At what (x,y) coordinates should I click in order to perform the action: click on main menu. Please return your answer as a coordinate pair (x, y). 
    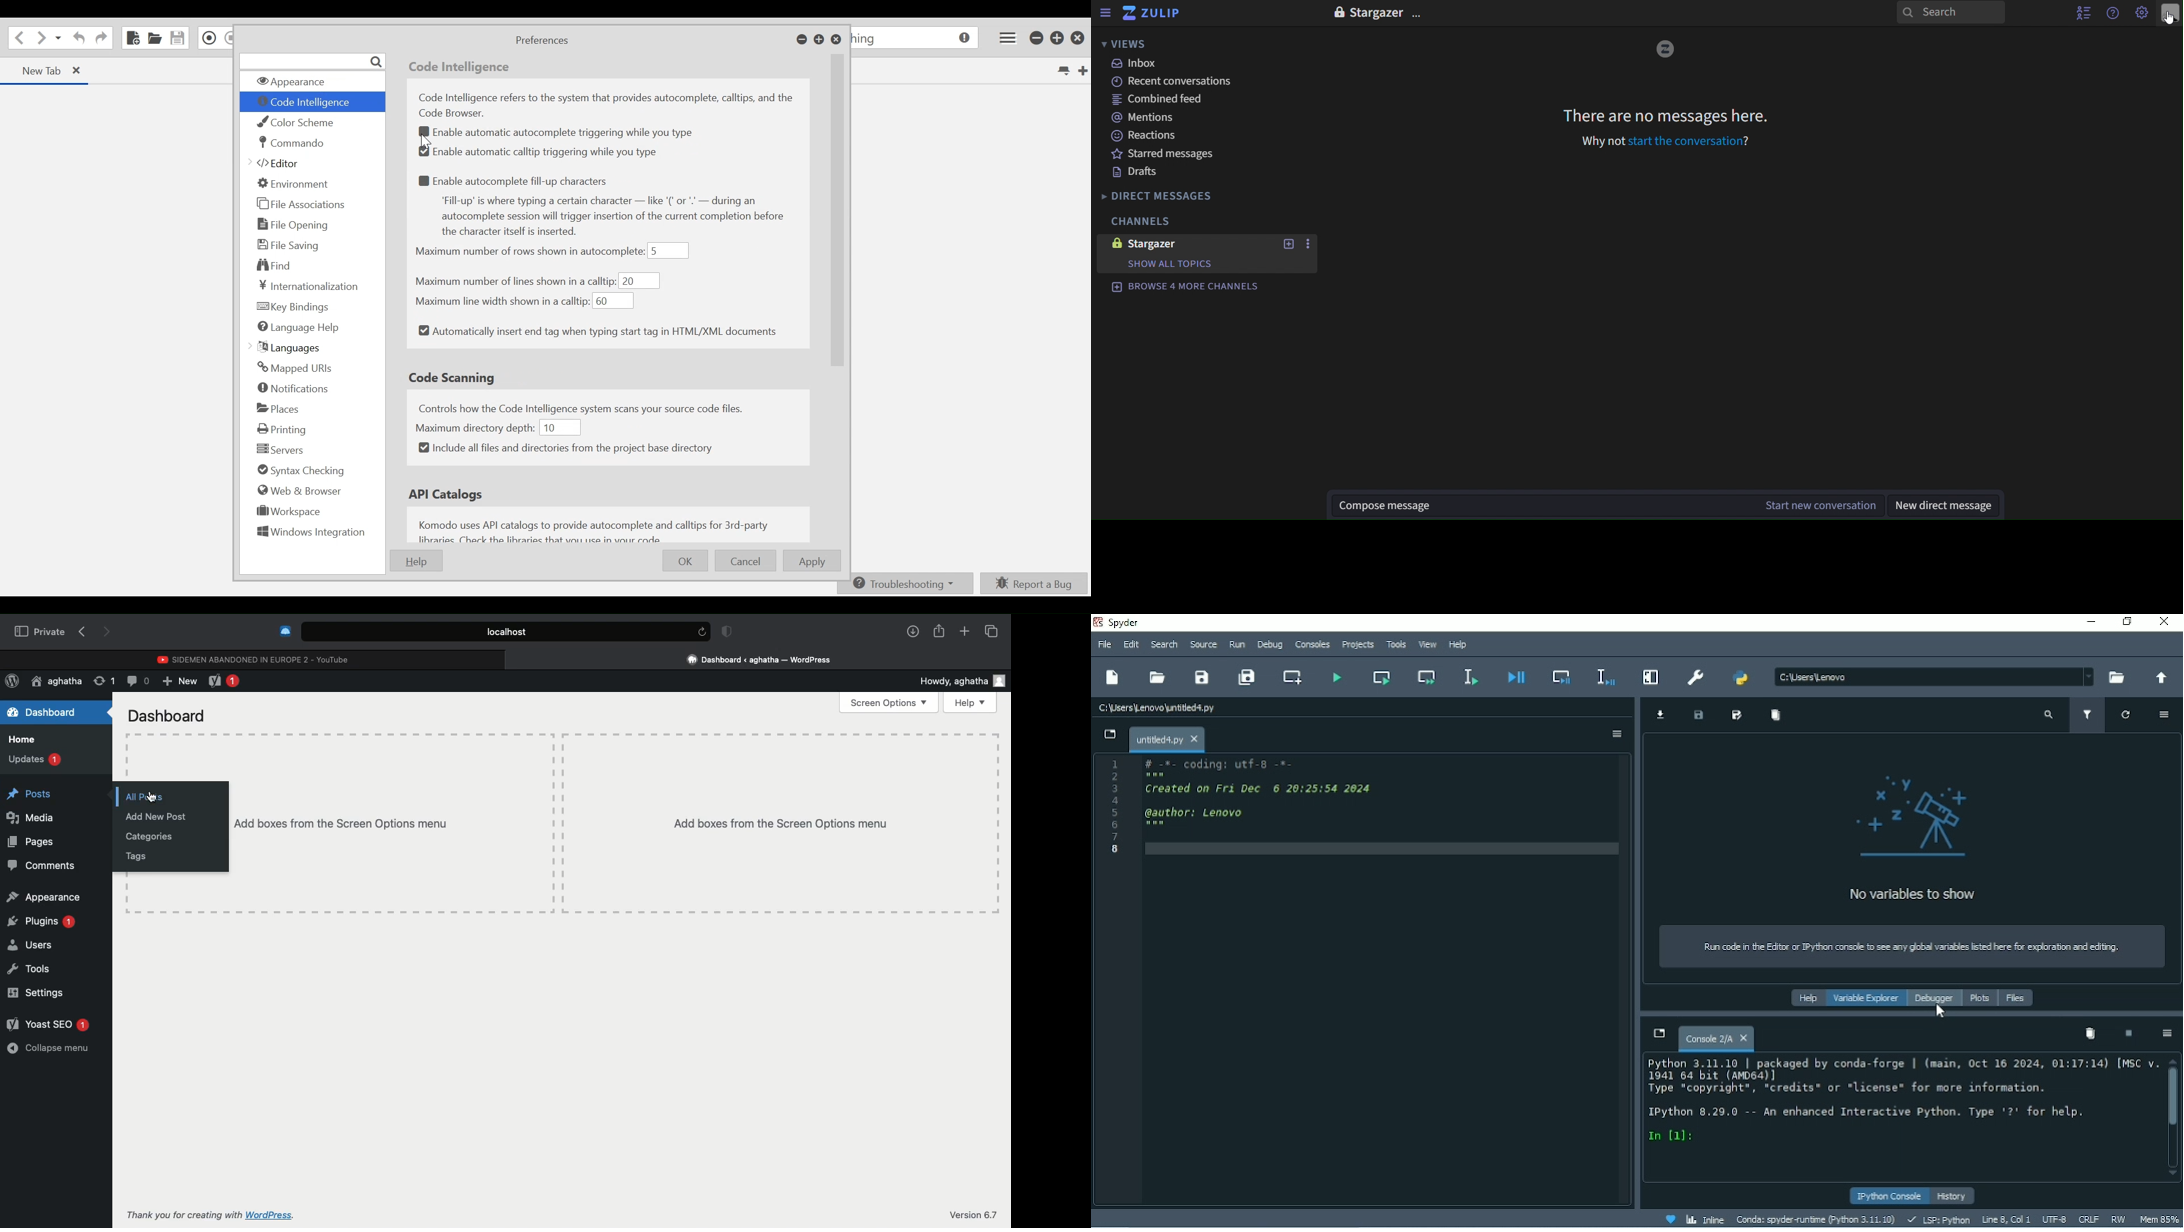
    Looking at the image, I should click on (2142, 13).